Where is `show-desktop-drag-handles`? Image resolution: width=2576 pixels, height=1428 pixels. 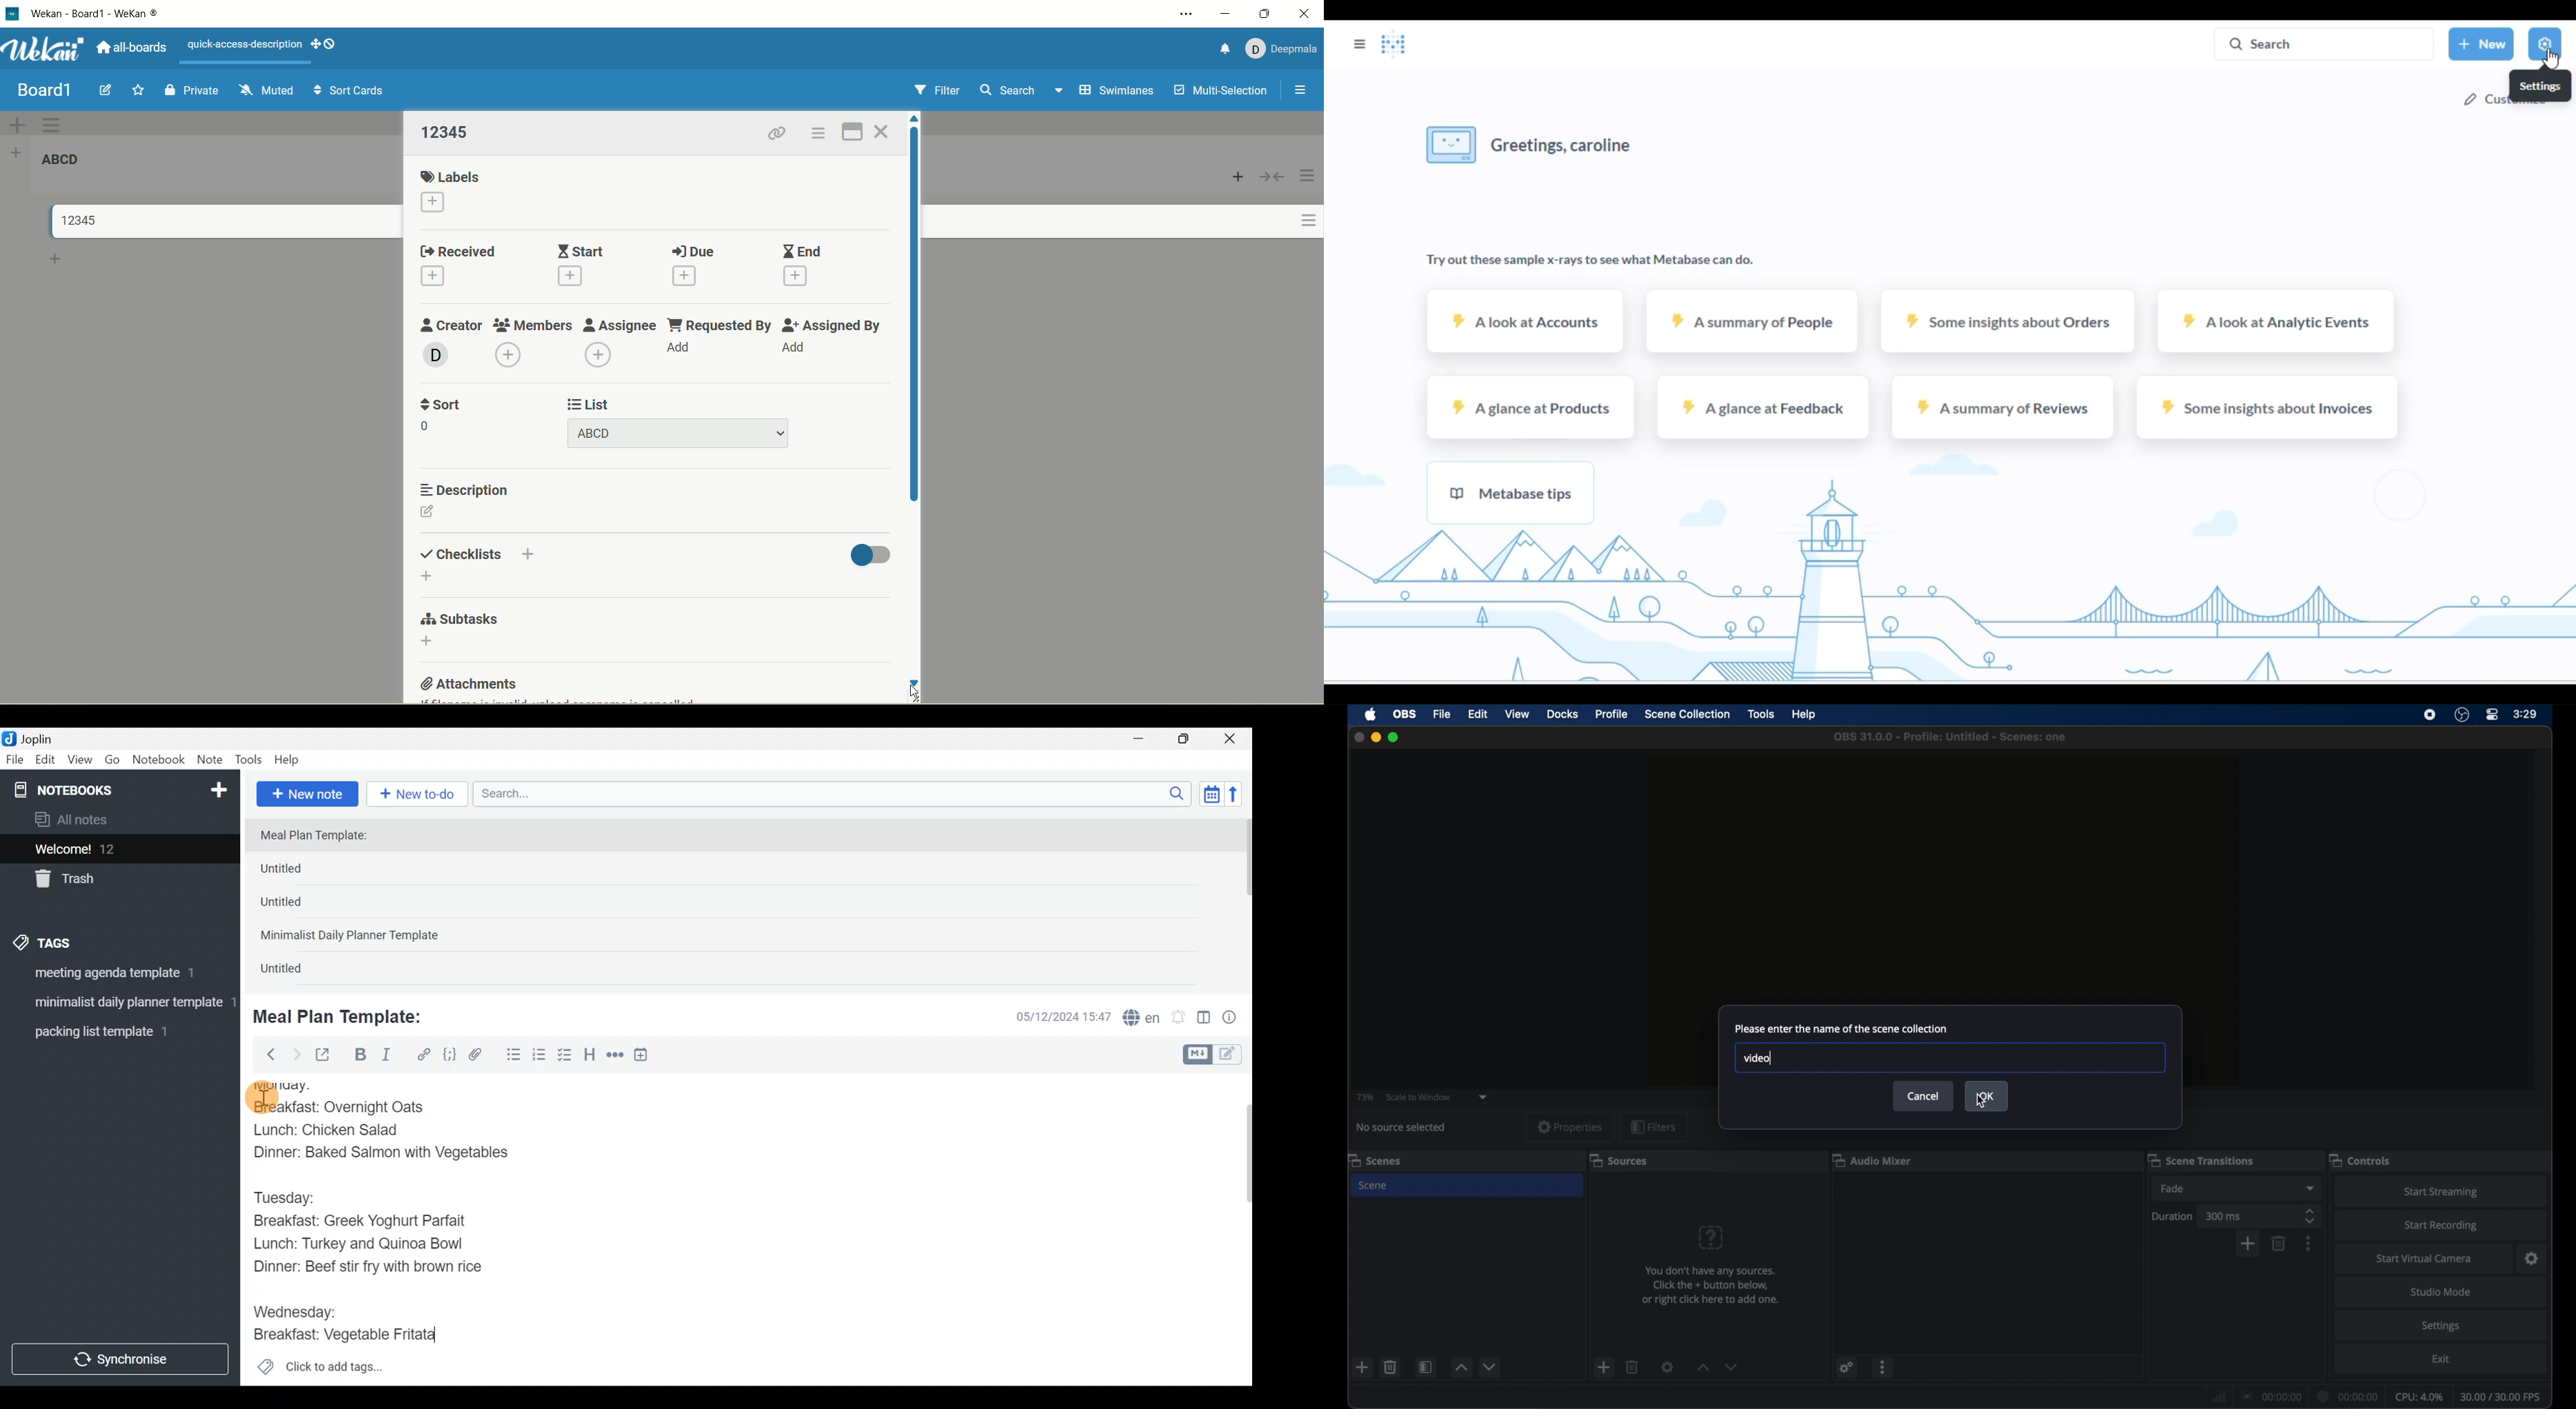 show-desktop-drag-handles is located at coordinates (312, 42).